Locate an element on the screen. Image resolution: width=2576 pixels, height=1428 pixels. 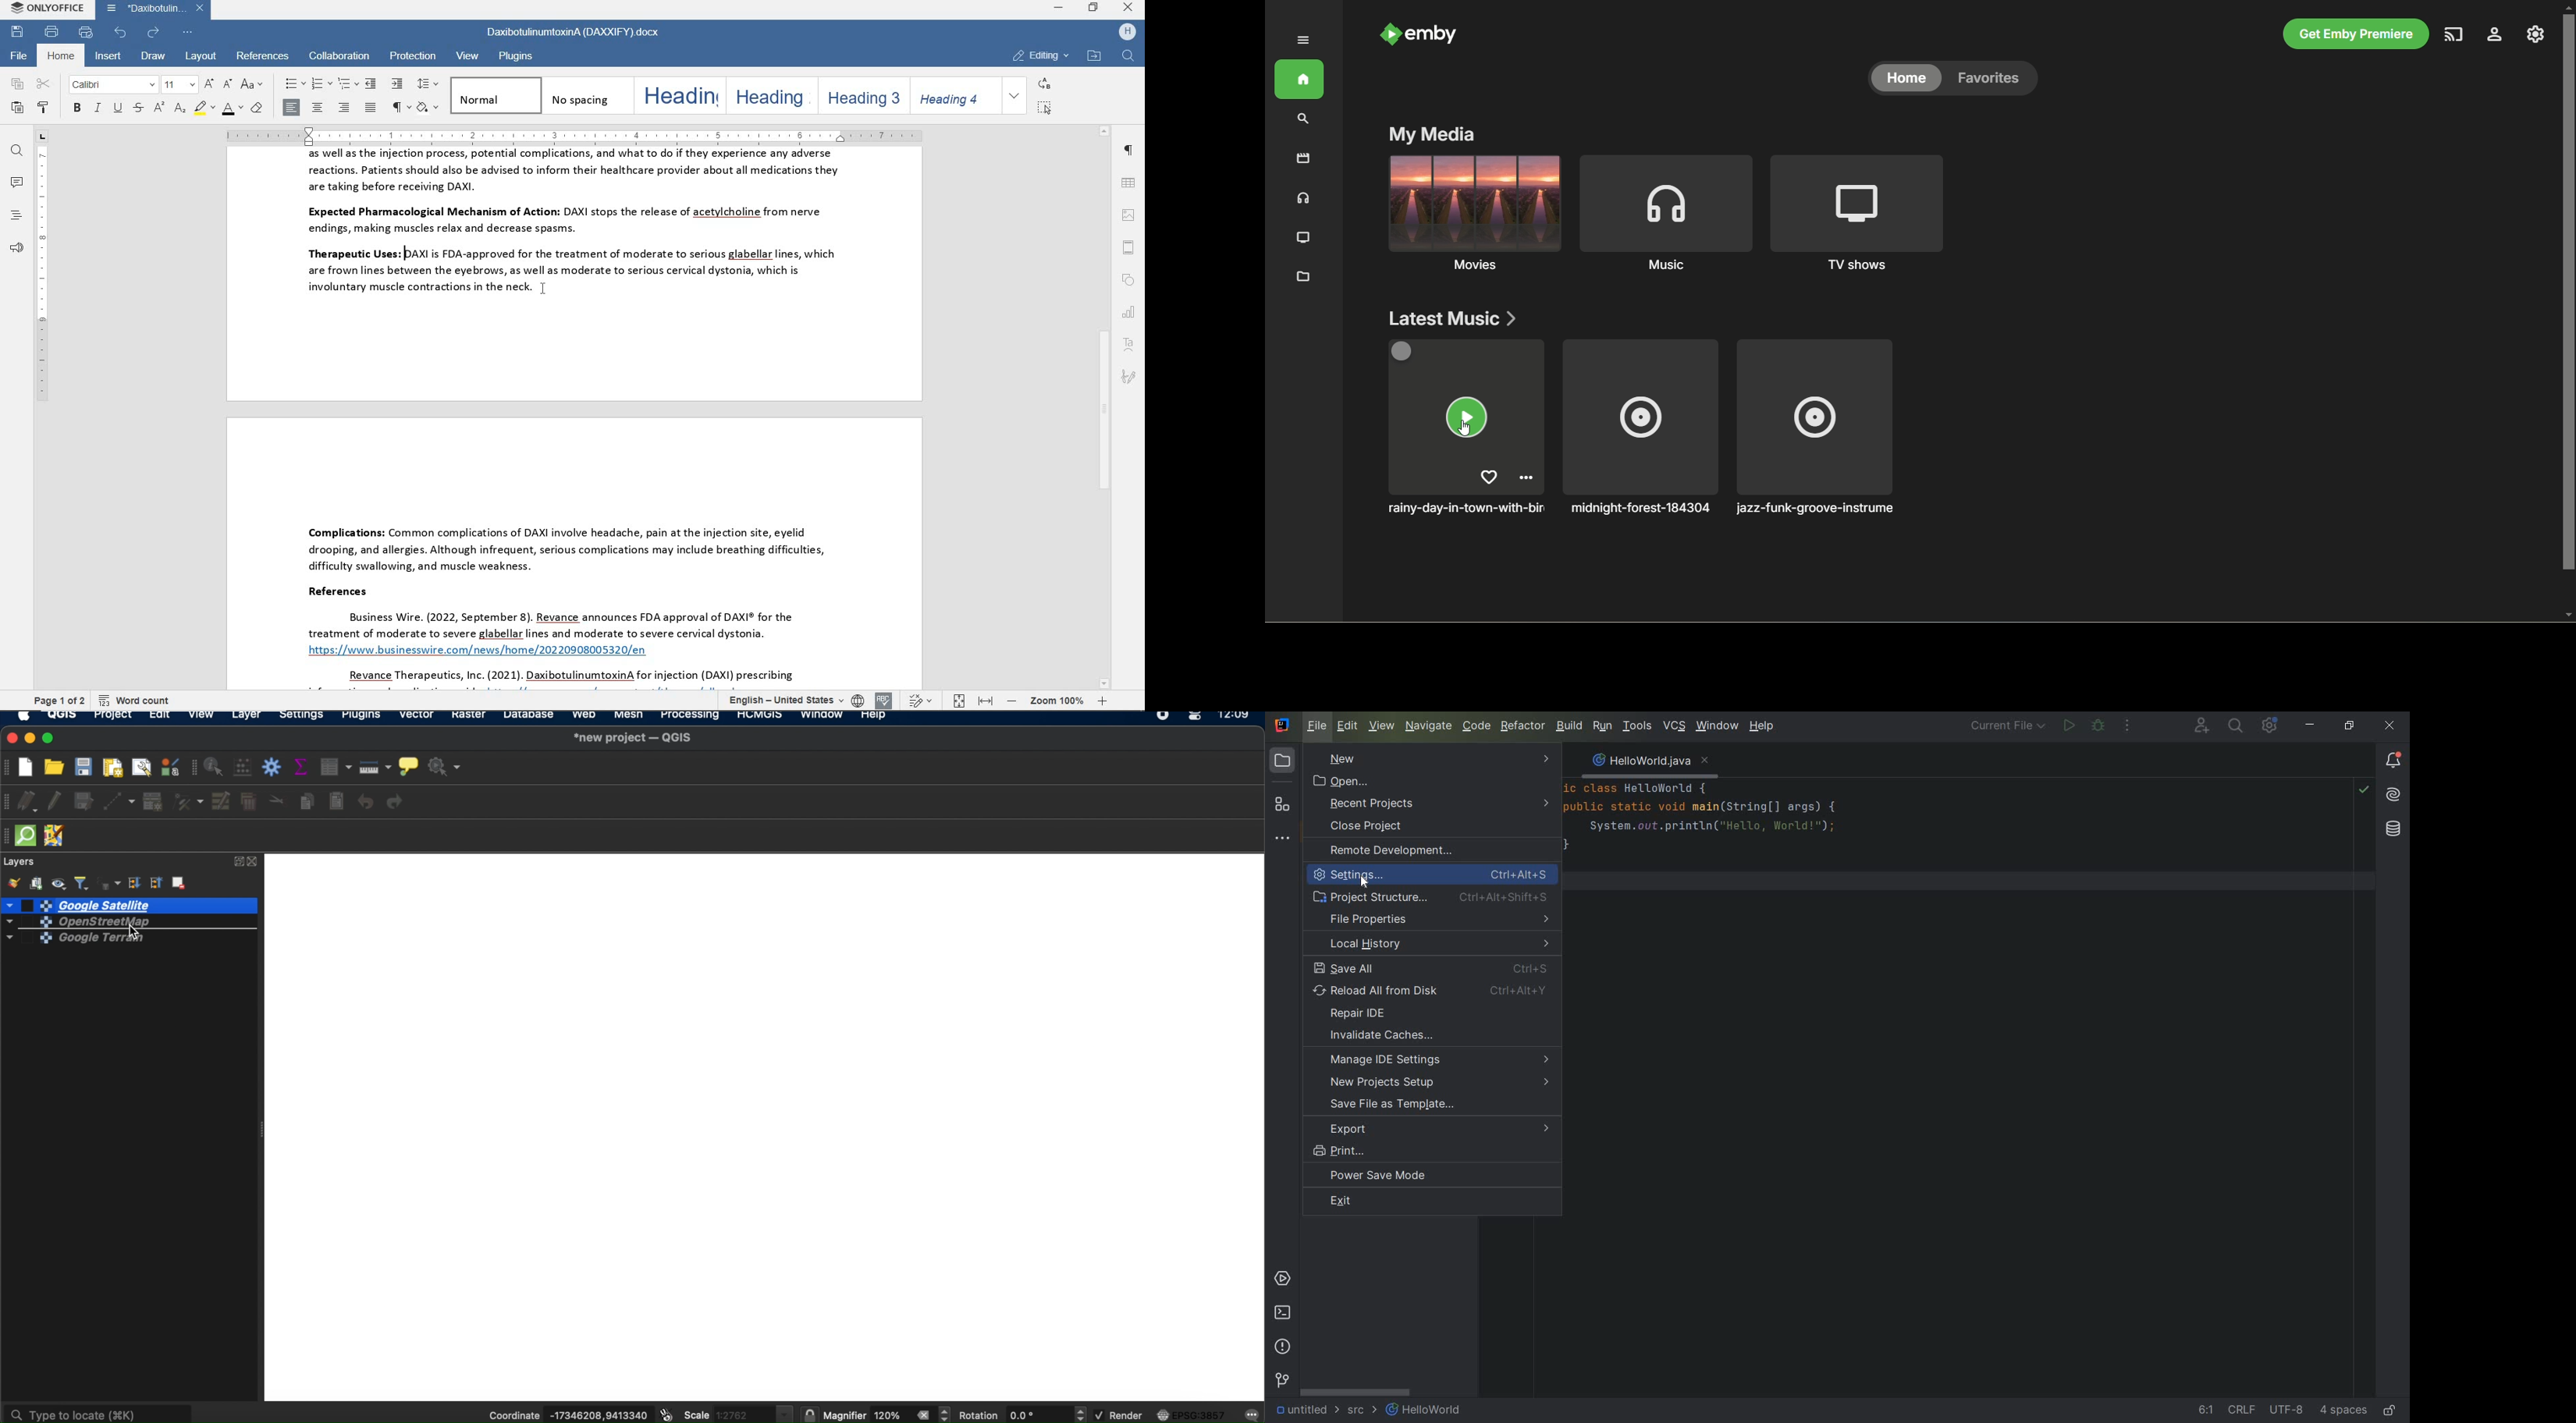
power save mode is located at coordinates (1387, 1176).